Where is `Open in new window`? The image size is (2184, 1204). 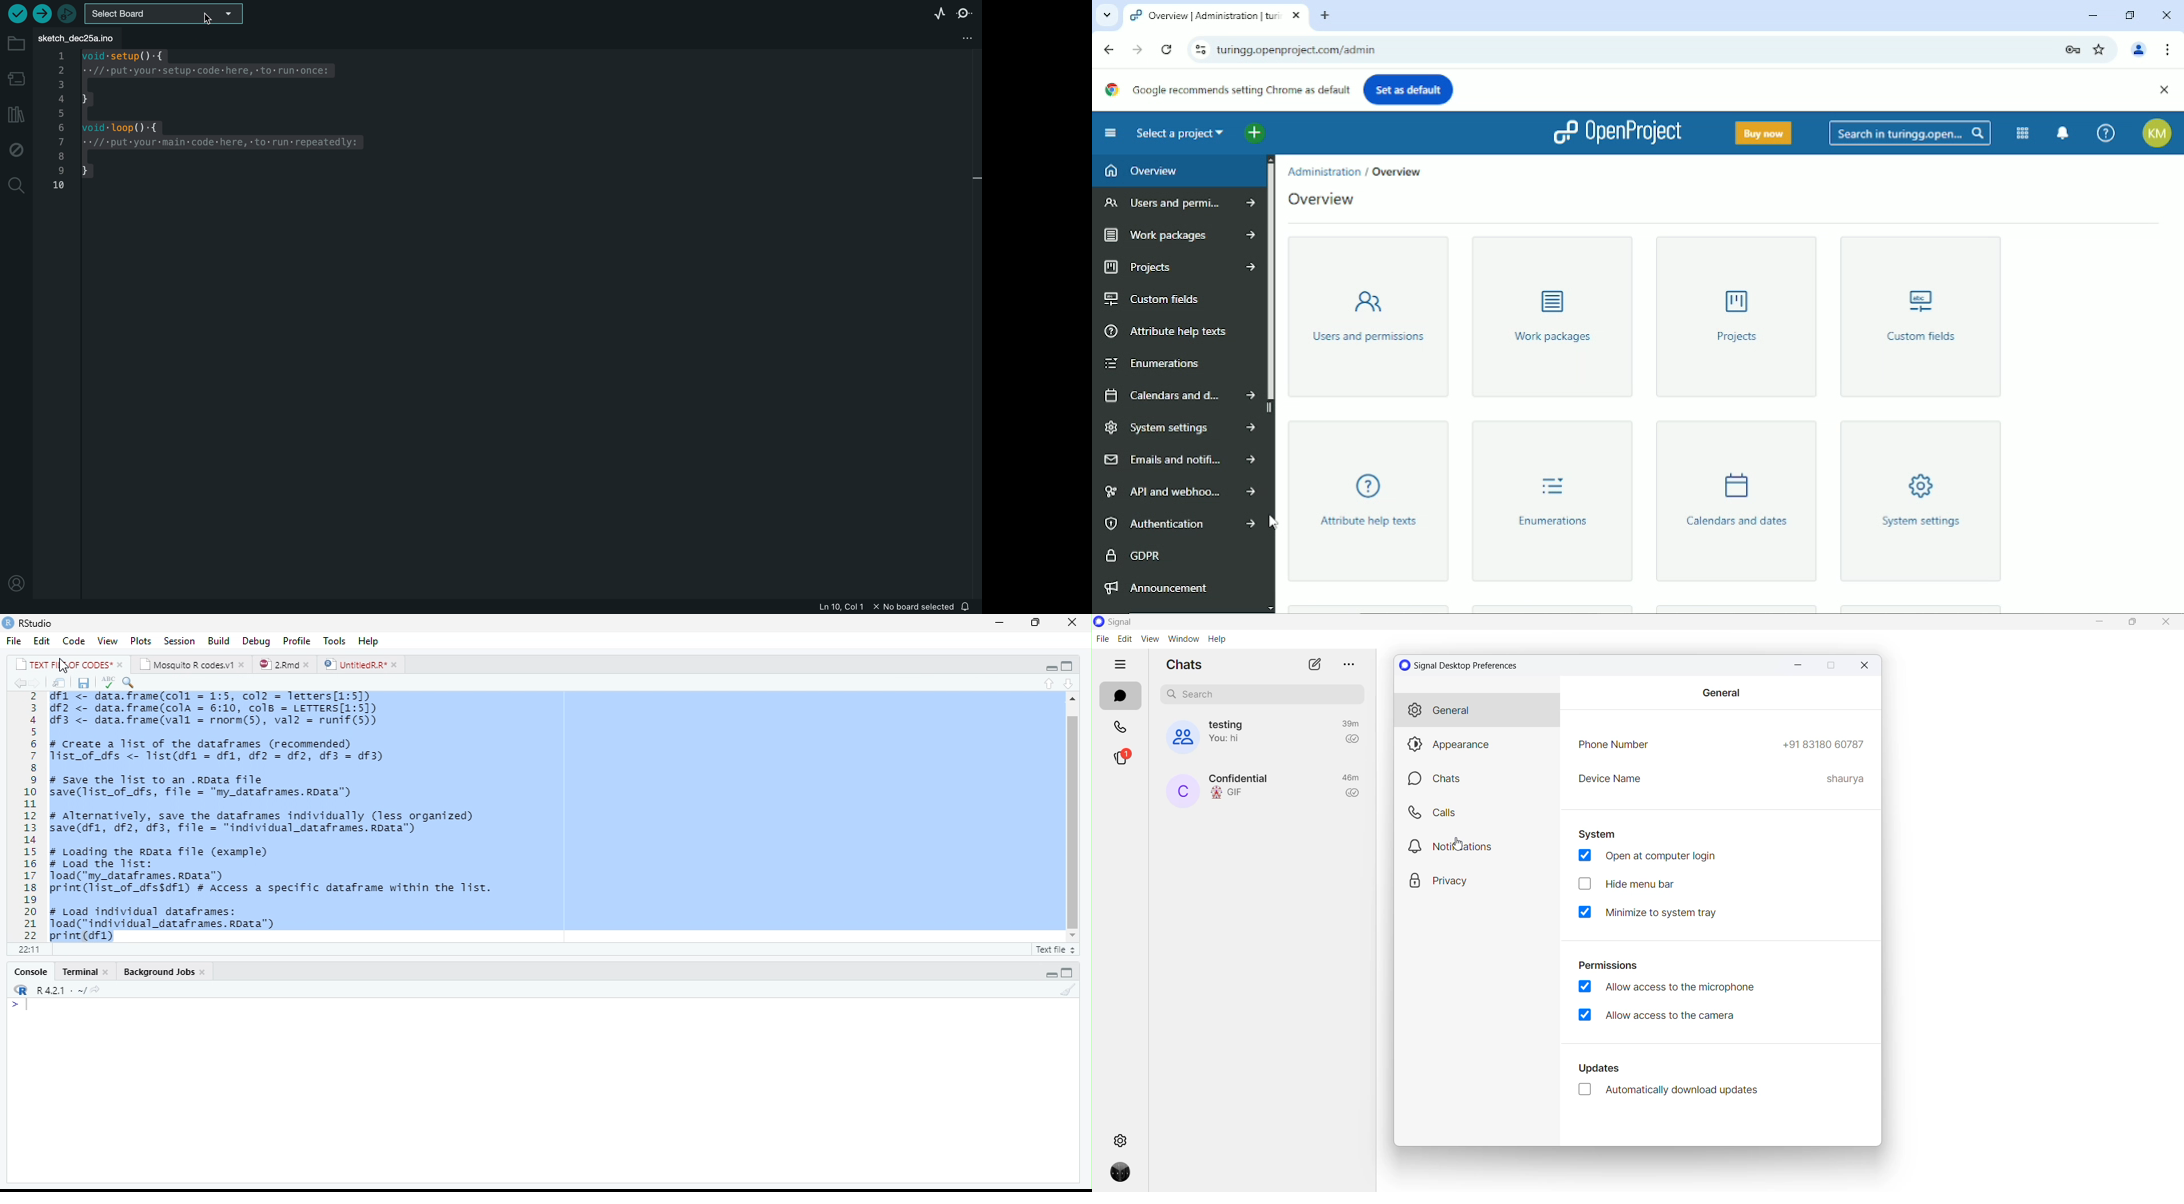
Open in new window is located at coordinates (59, 684).